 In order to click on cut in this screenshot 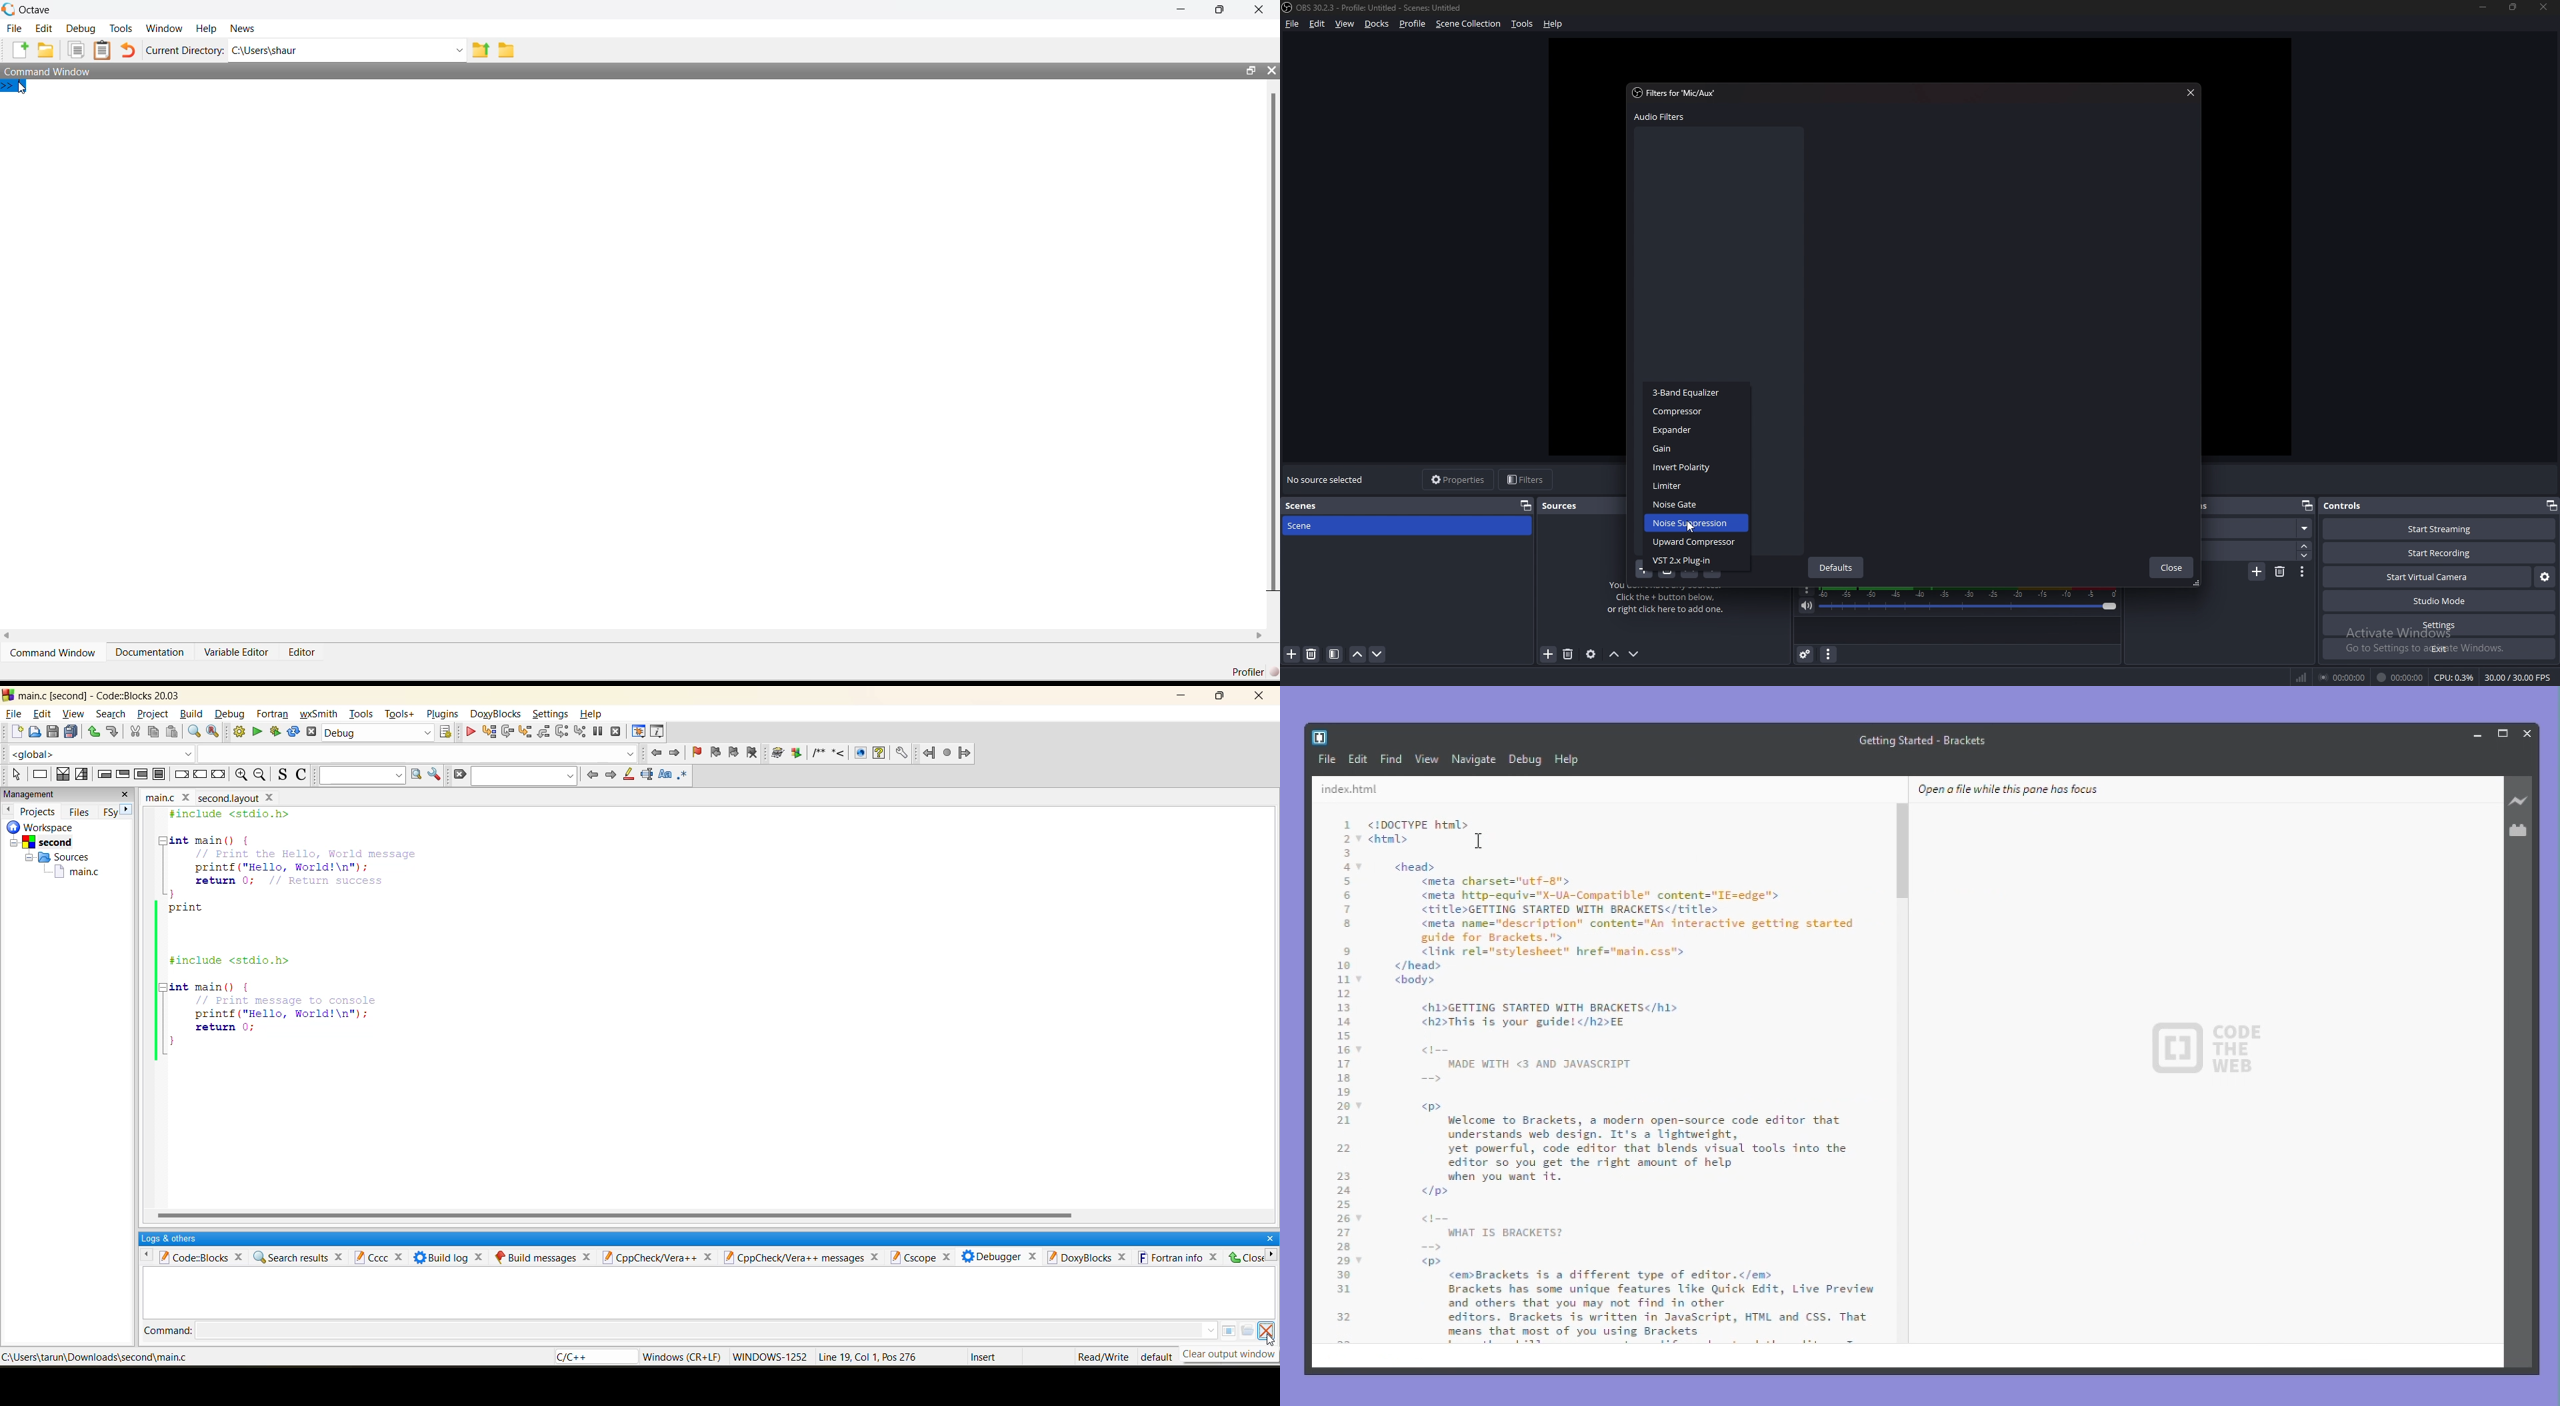, I will do `click(136, 733)`.